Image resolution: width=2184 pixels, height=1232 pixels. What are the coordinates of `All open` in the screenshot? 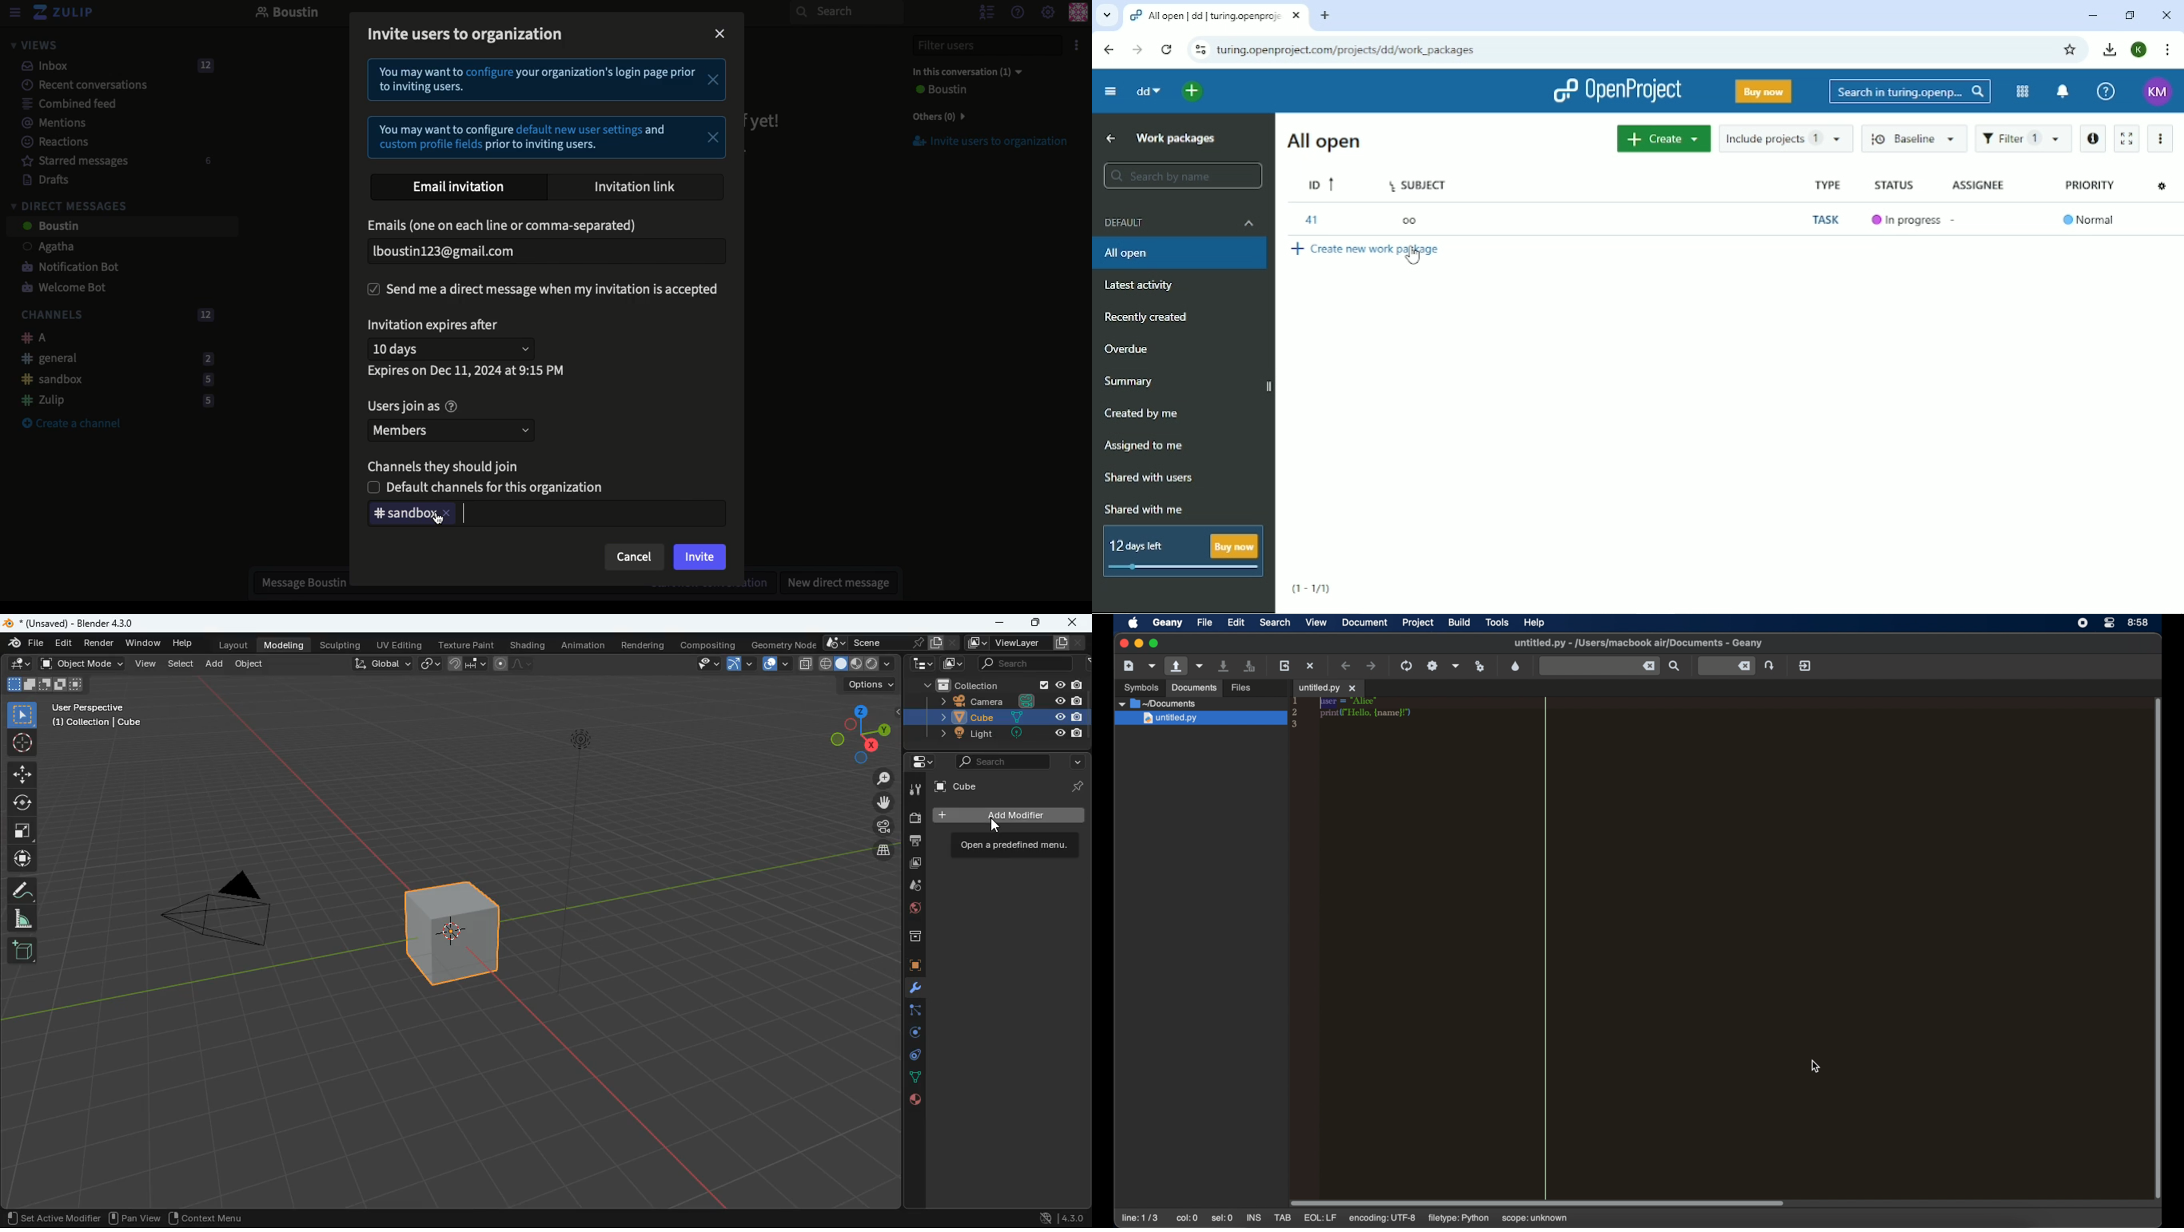 It's located at (1181, 254).